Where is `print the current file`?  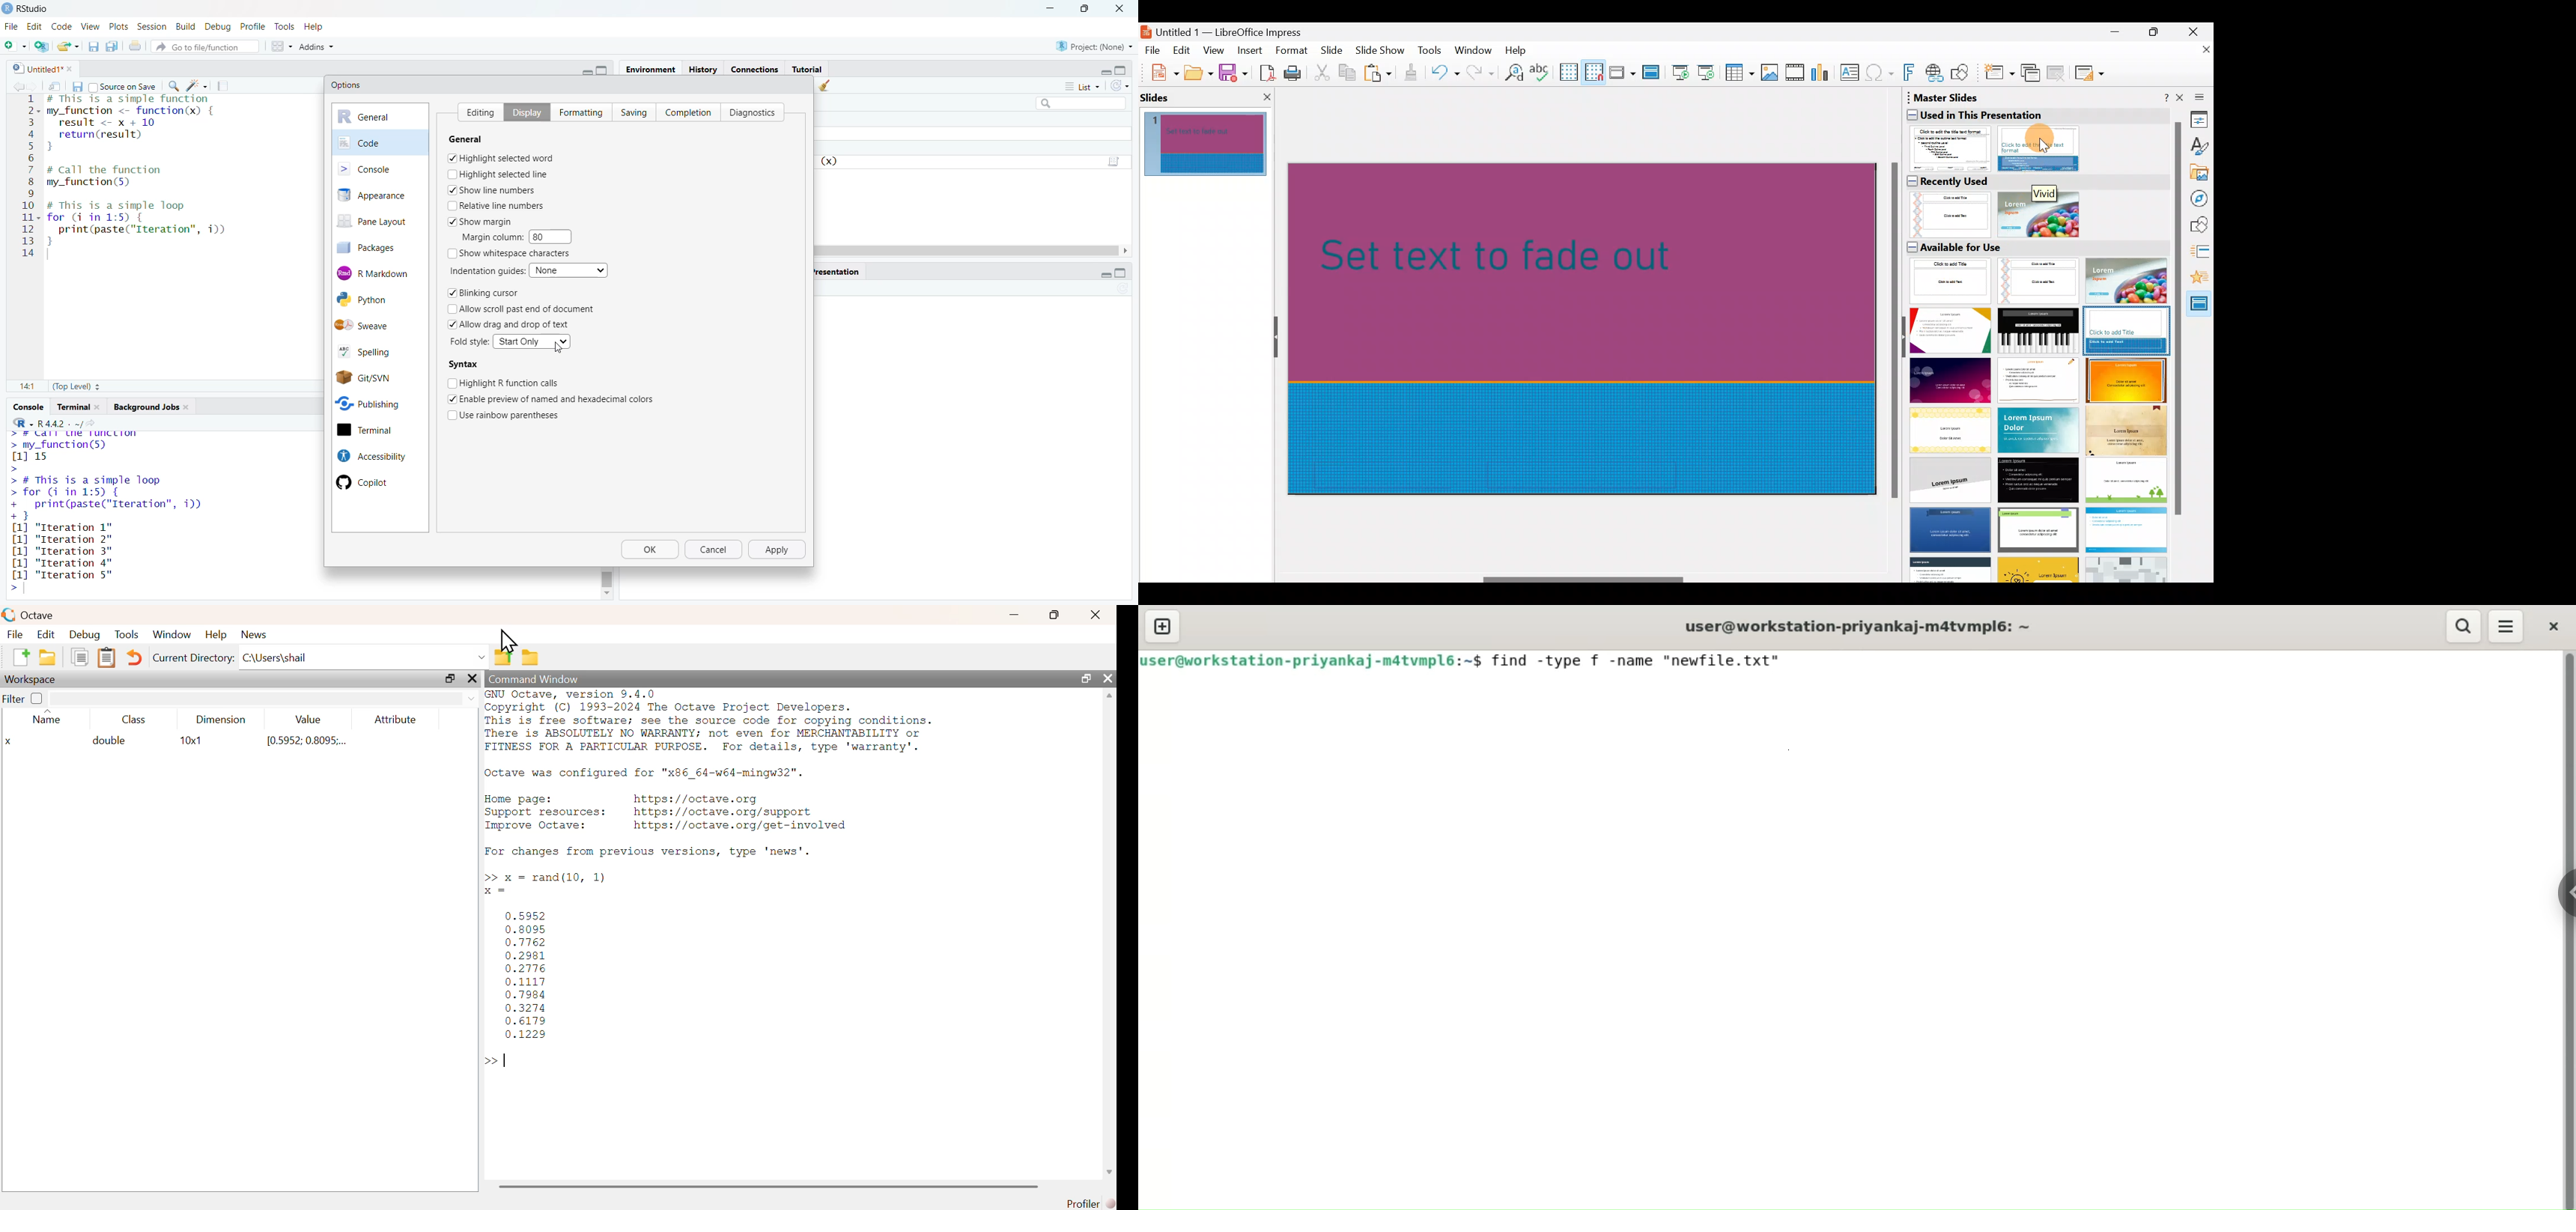
print the current file is located at coordinates (136, 46).